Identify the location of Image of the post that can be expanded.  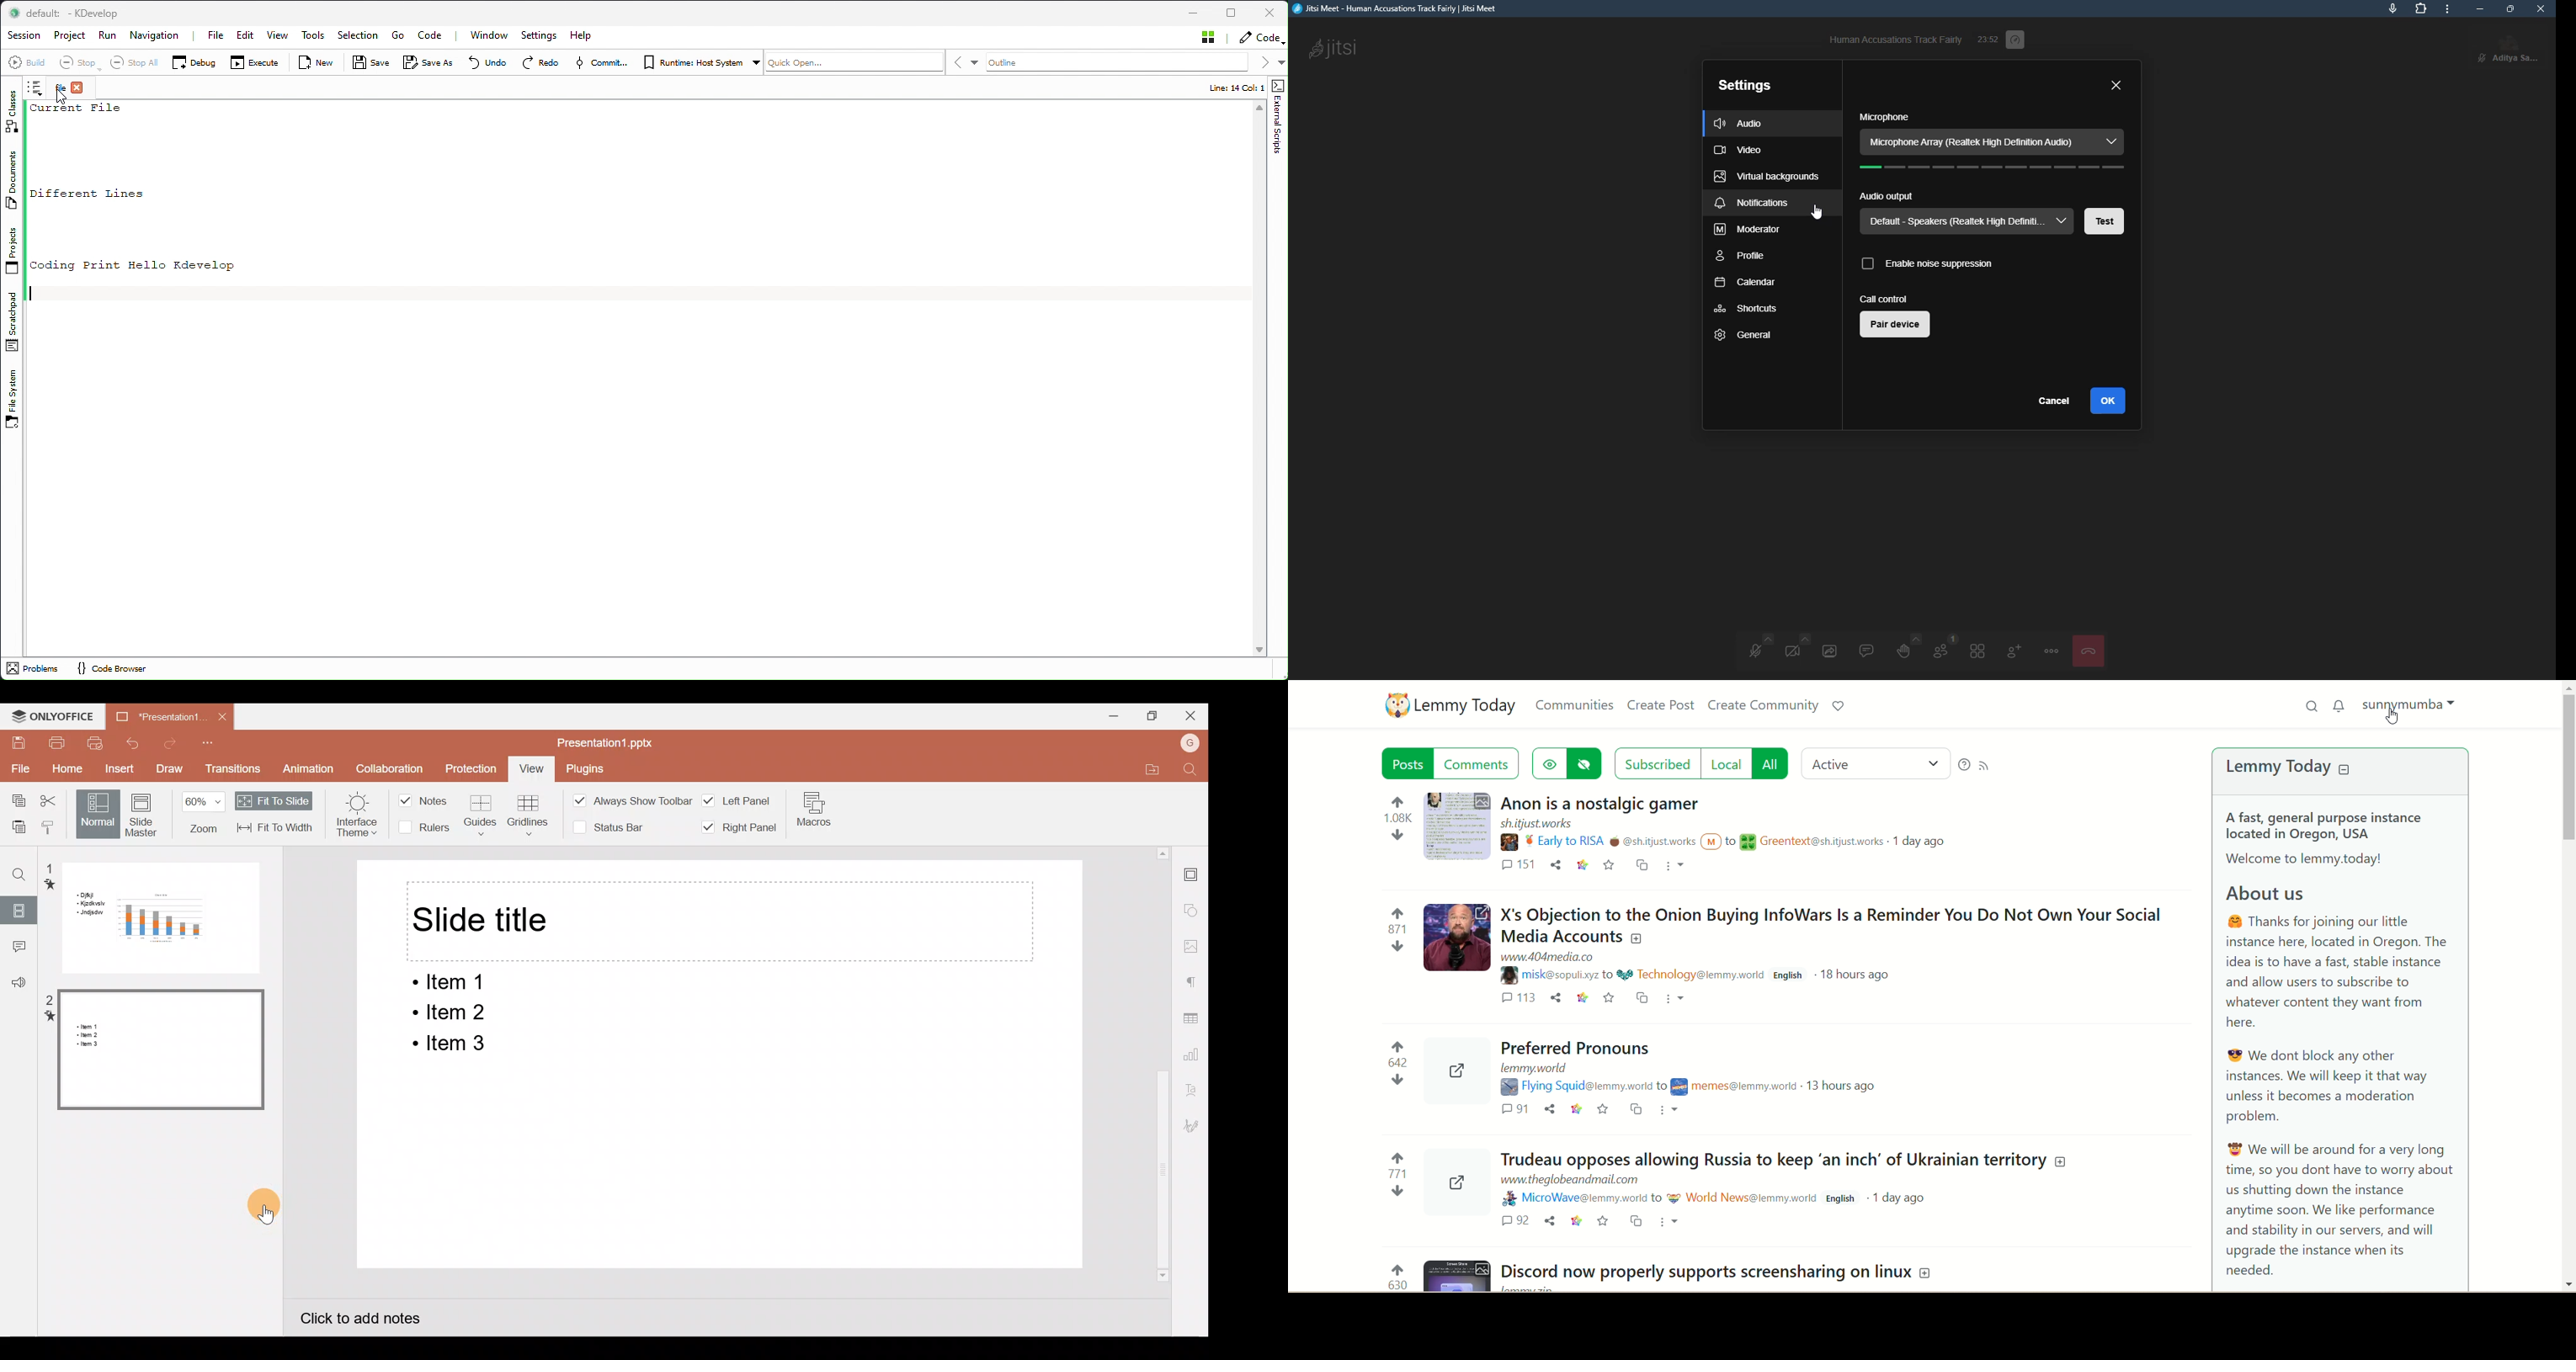
(1455, 932).